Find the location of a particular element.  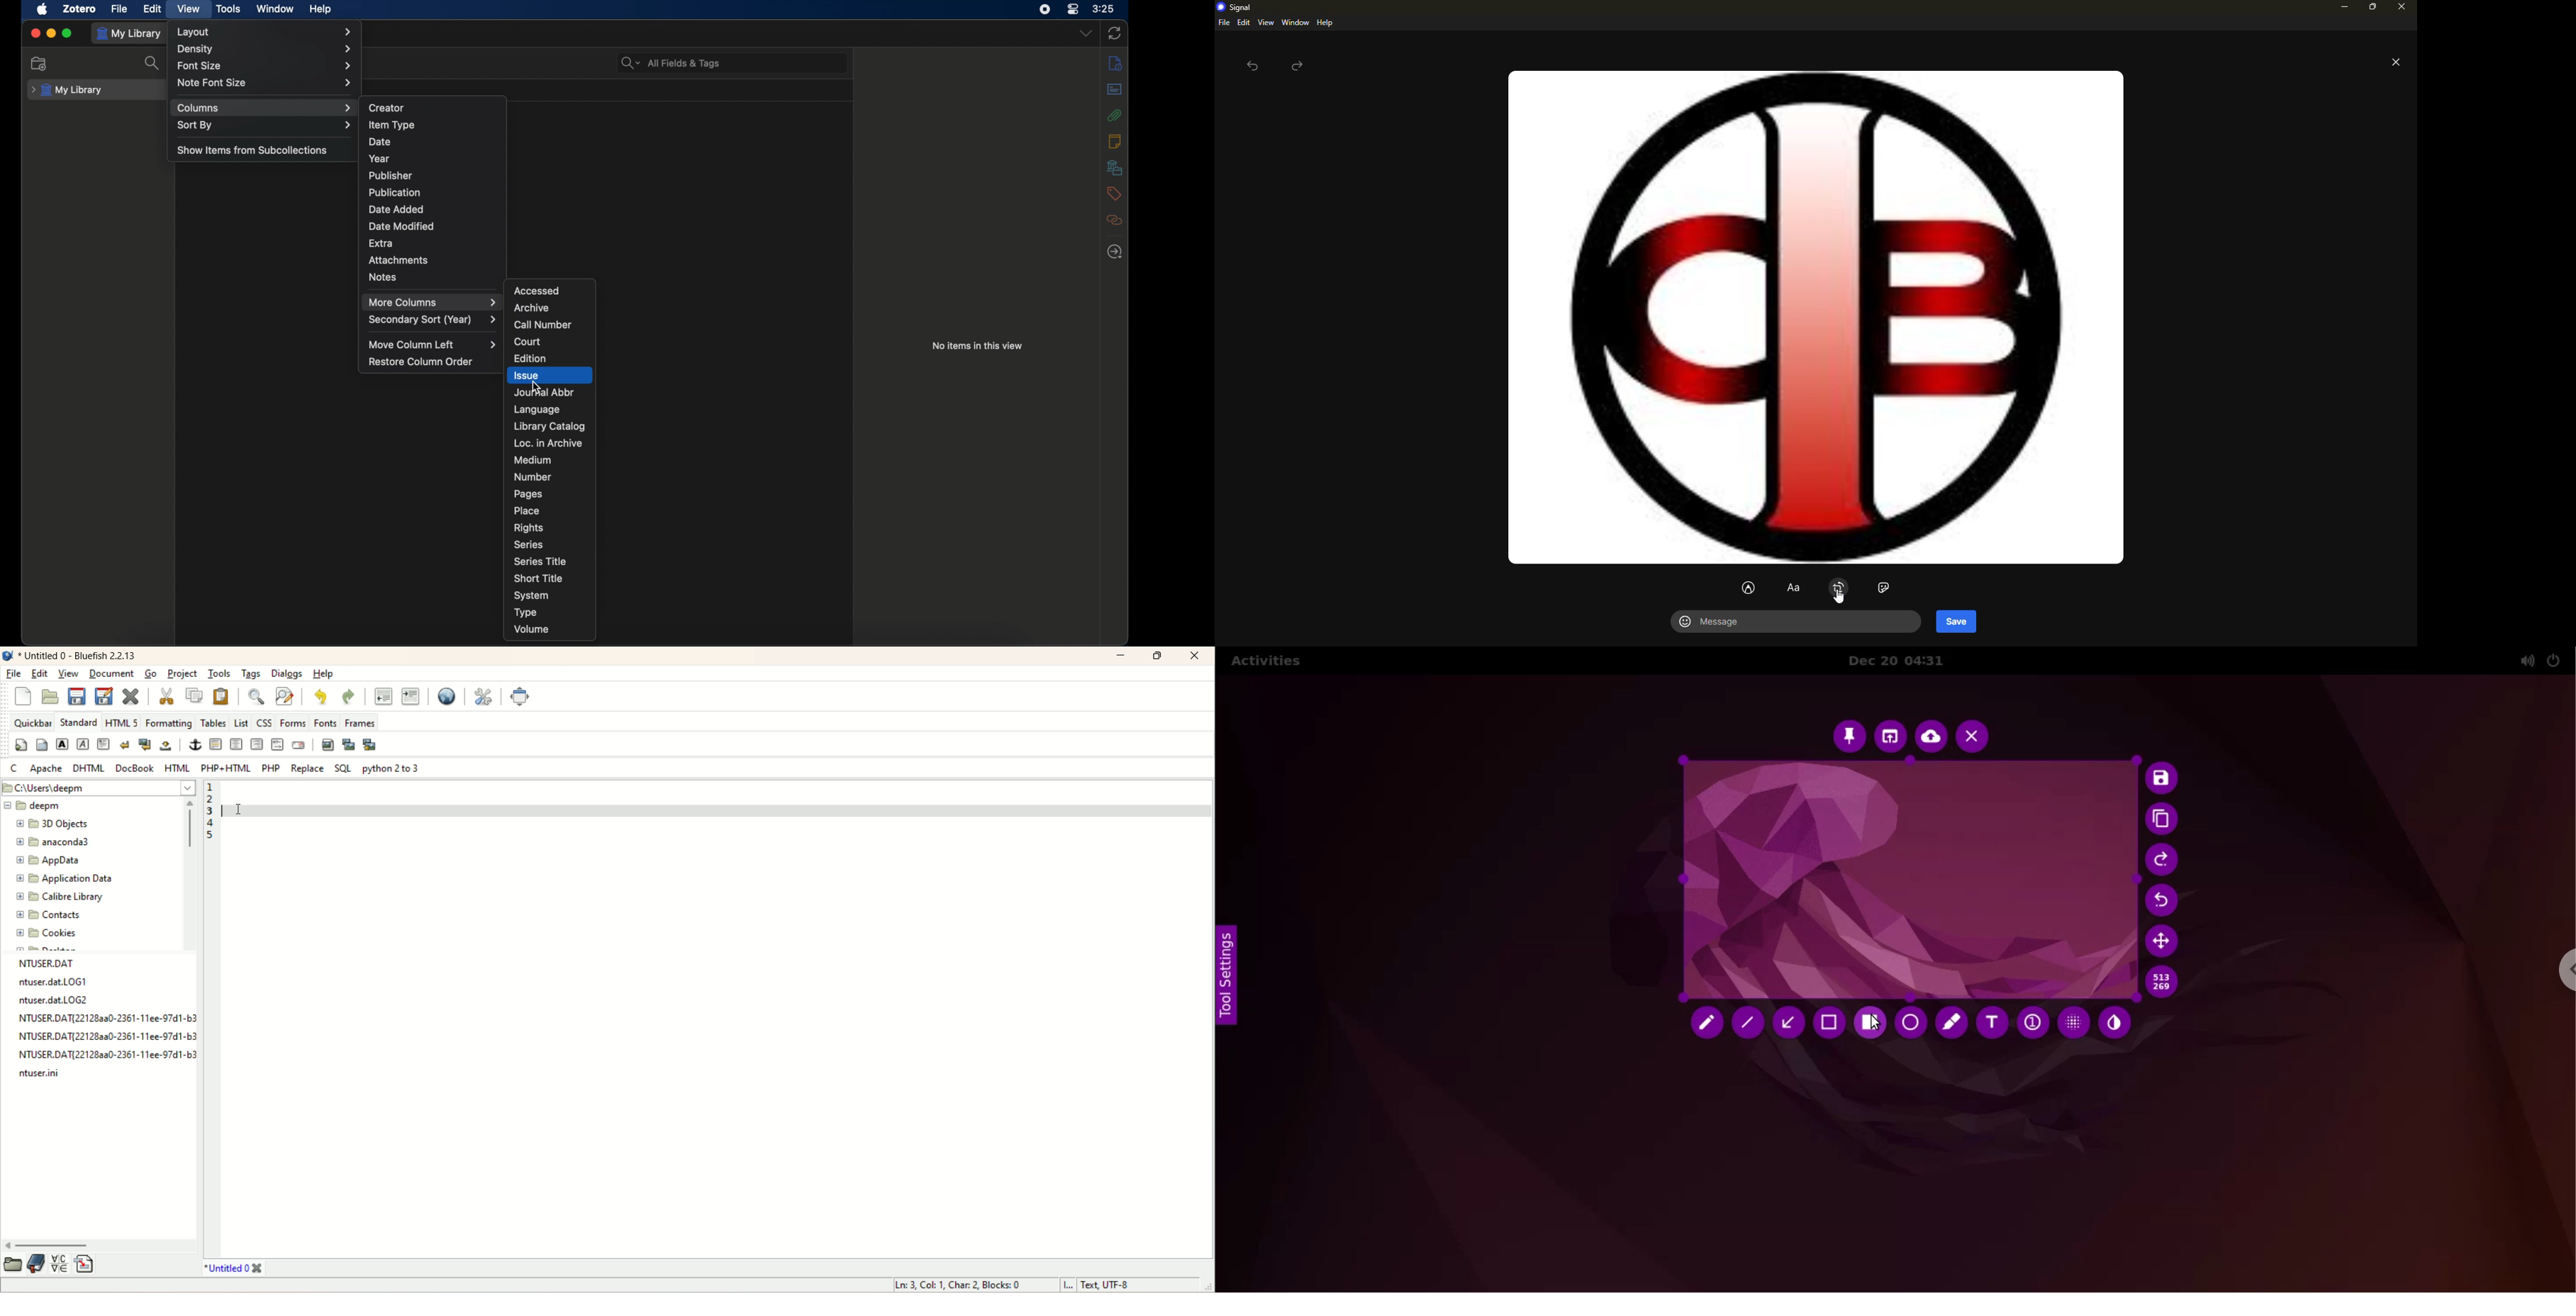

forward is located at coordinates (1299, 66).